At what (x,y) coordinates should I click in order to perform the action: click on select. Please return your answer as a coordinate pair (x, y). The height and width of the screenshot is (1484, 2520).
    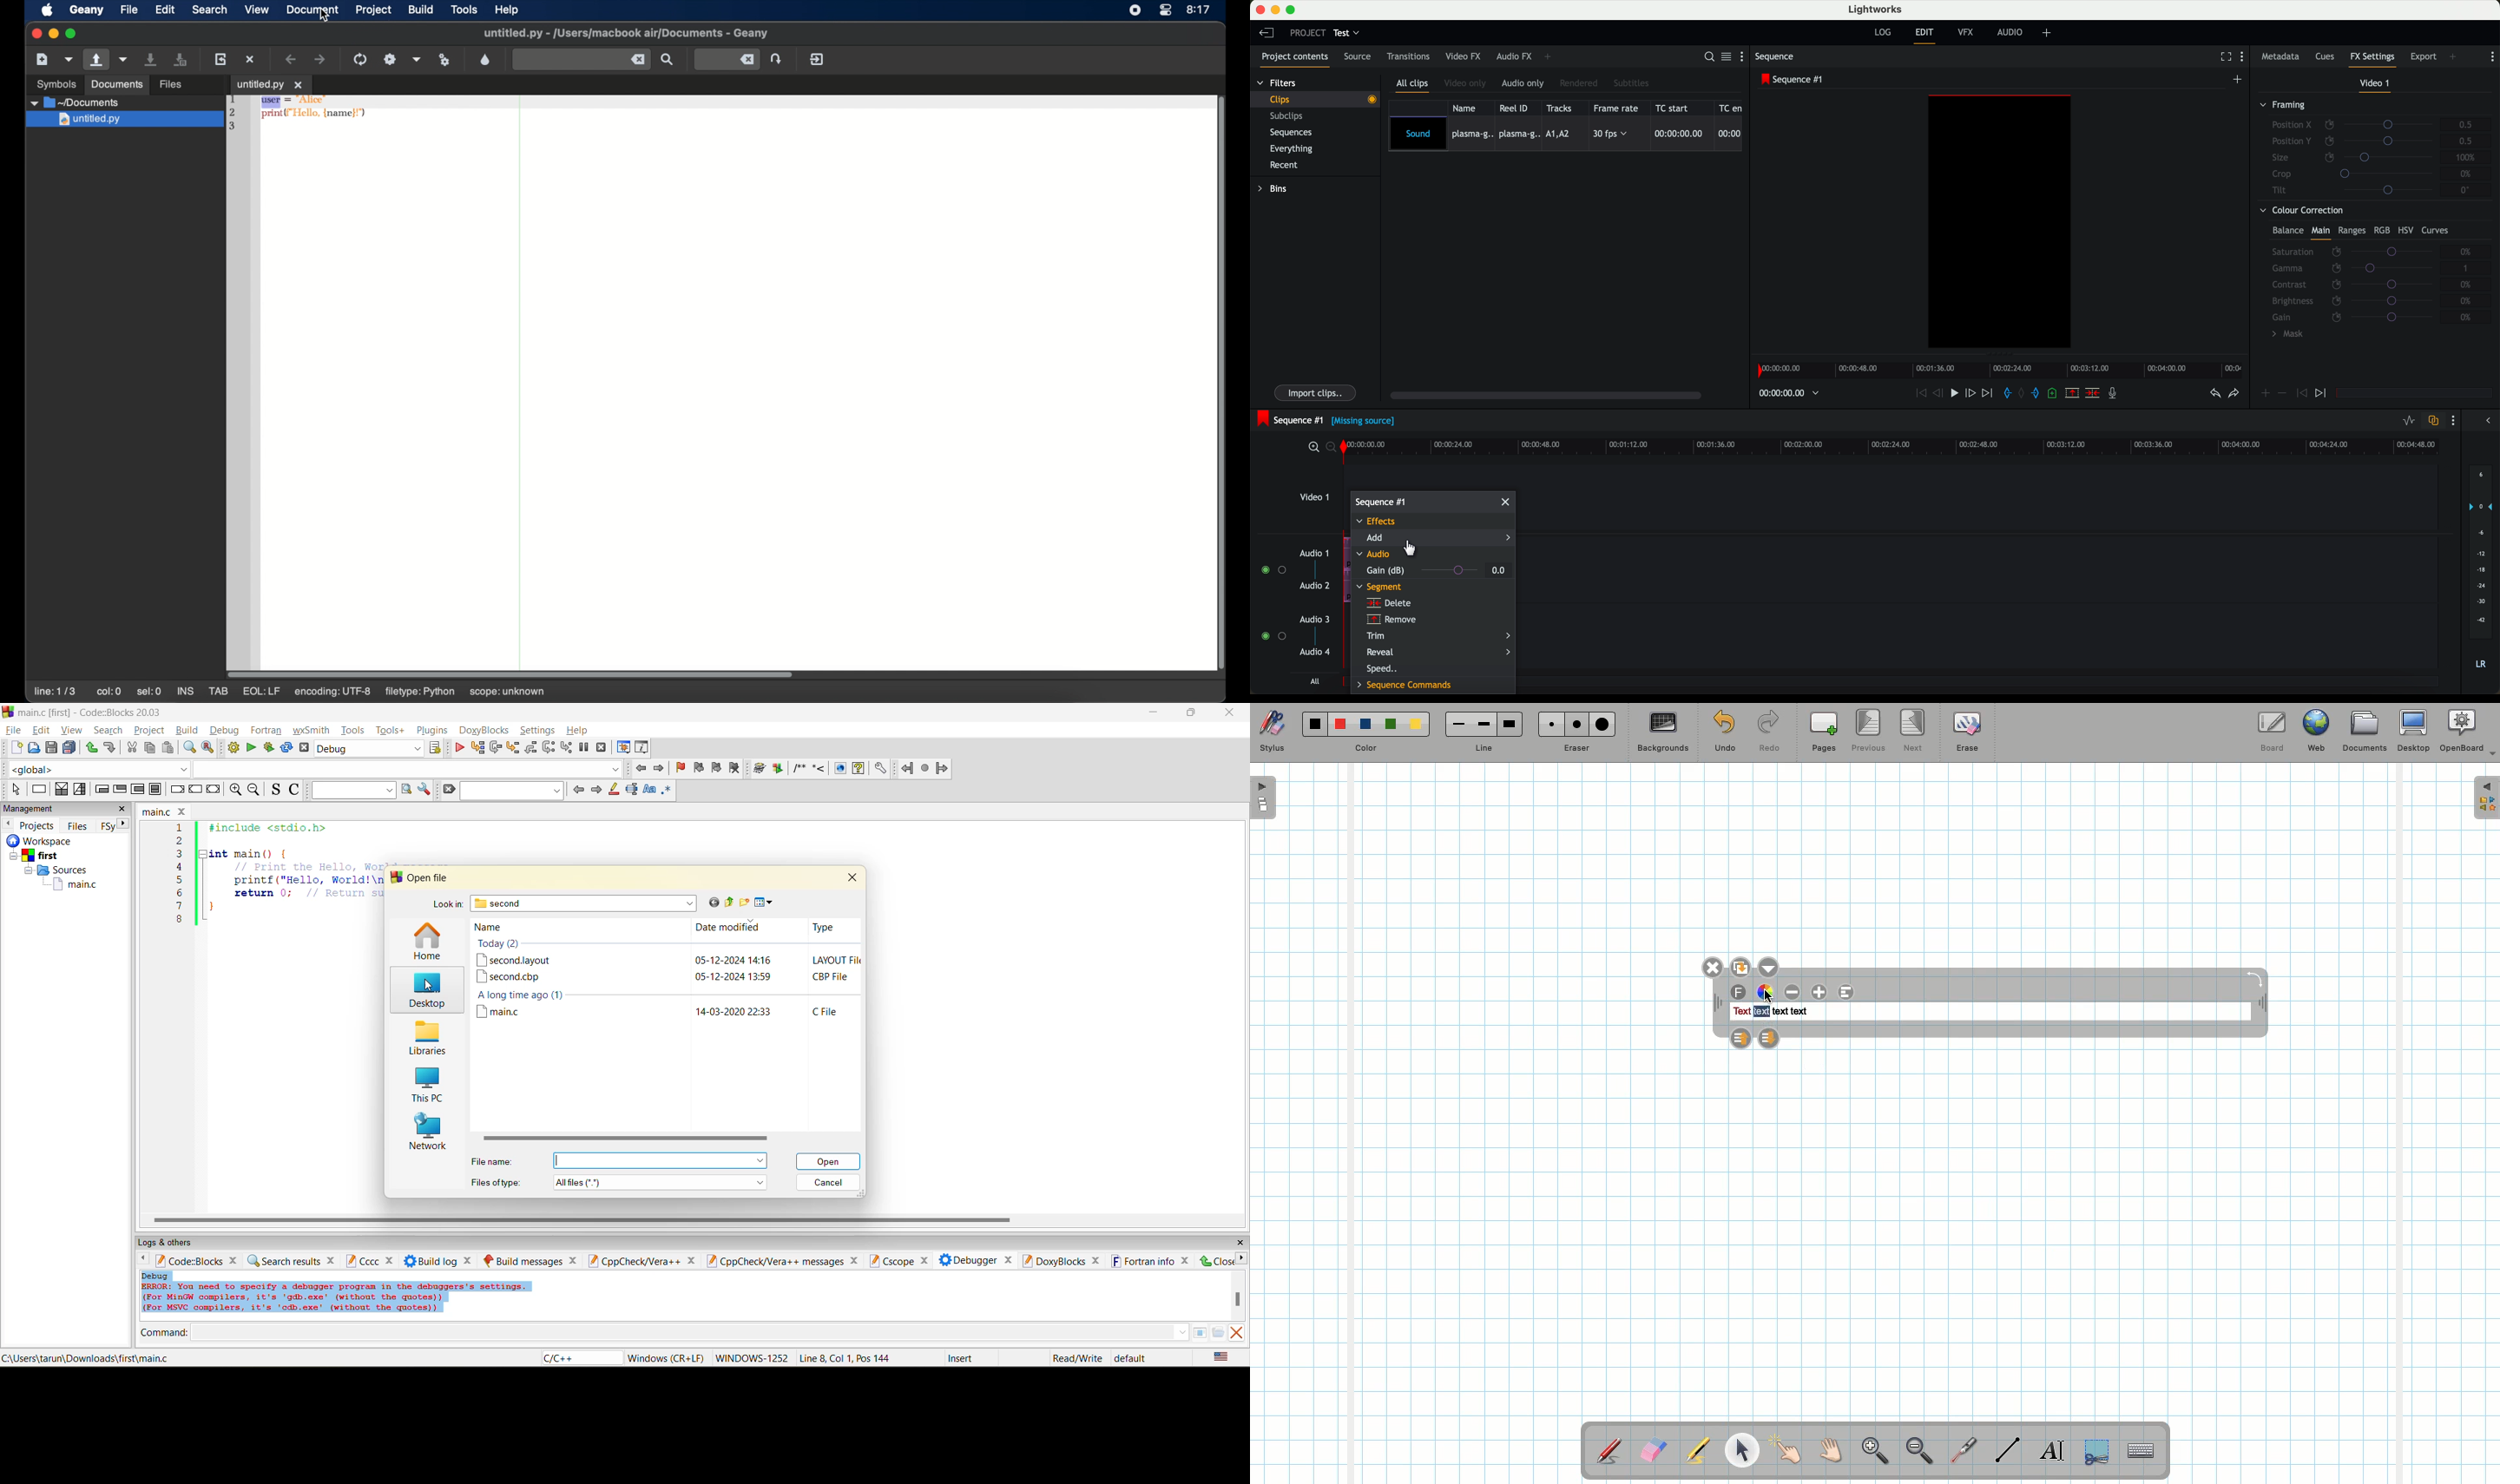
    Looking at the image, I should click on (16, 789).